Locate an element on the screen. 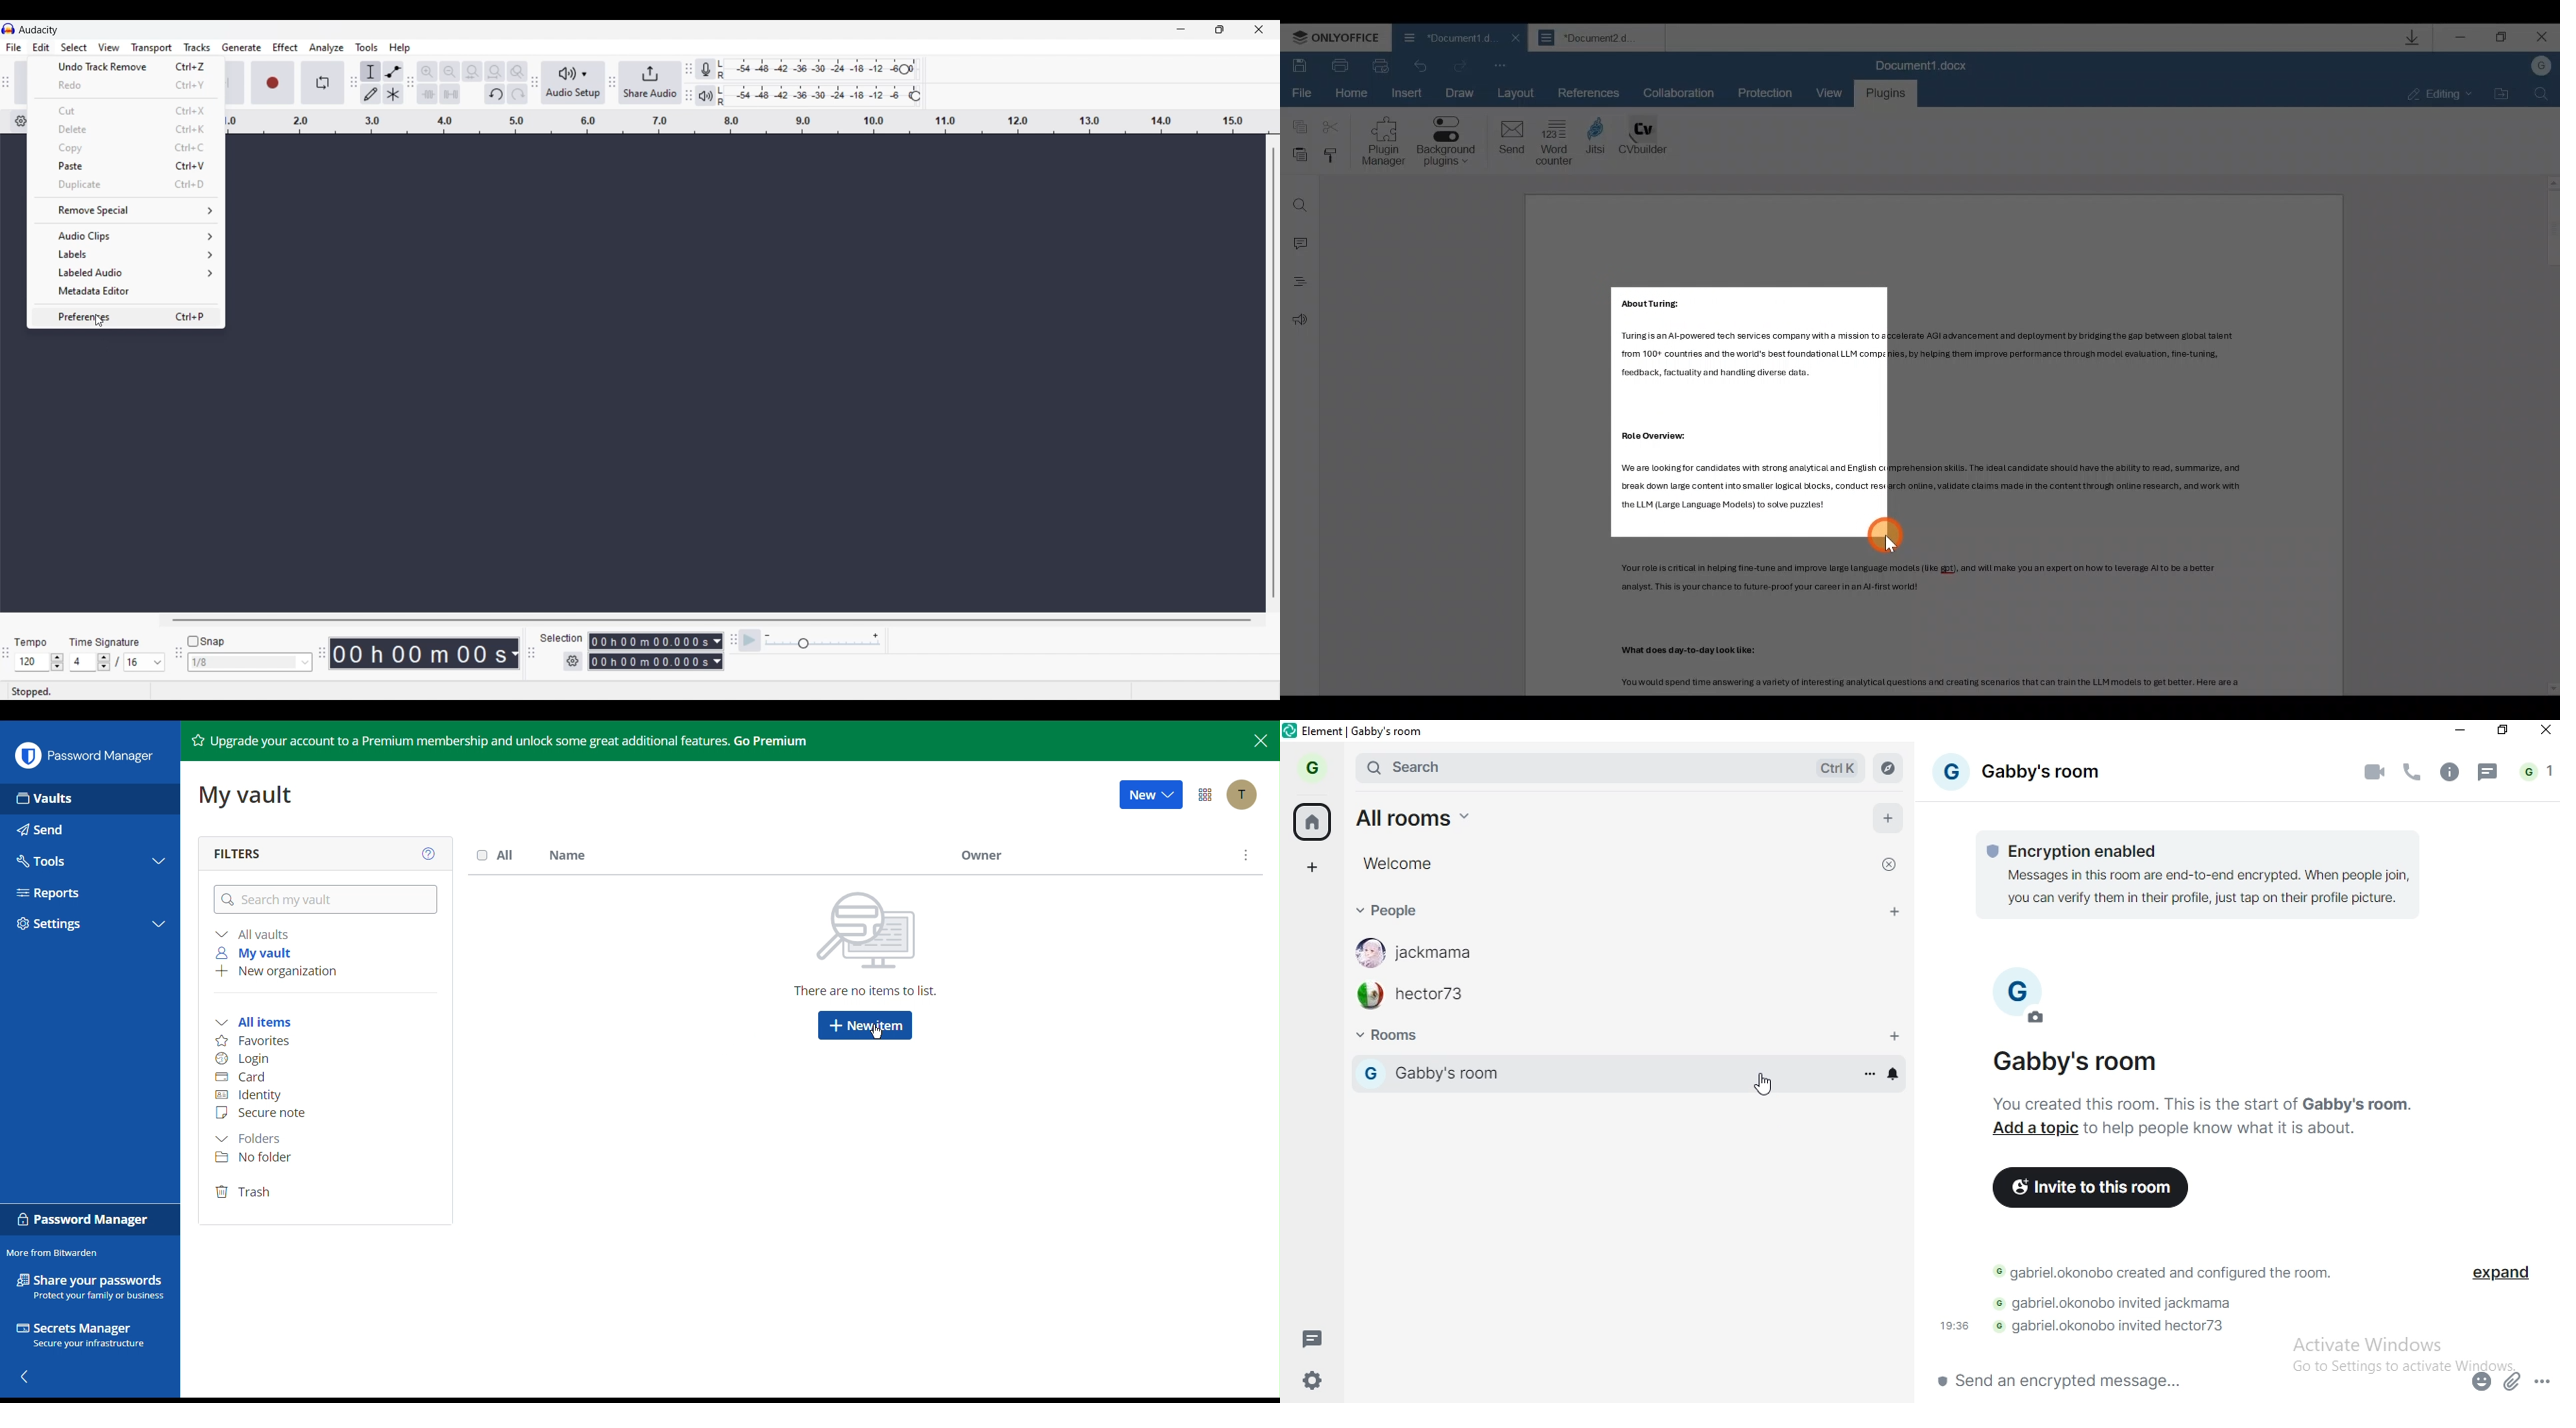 The height and width of the screenshot is (1428, 2576). Close is located at coordinates (1258, 739).